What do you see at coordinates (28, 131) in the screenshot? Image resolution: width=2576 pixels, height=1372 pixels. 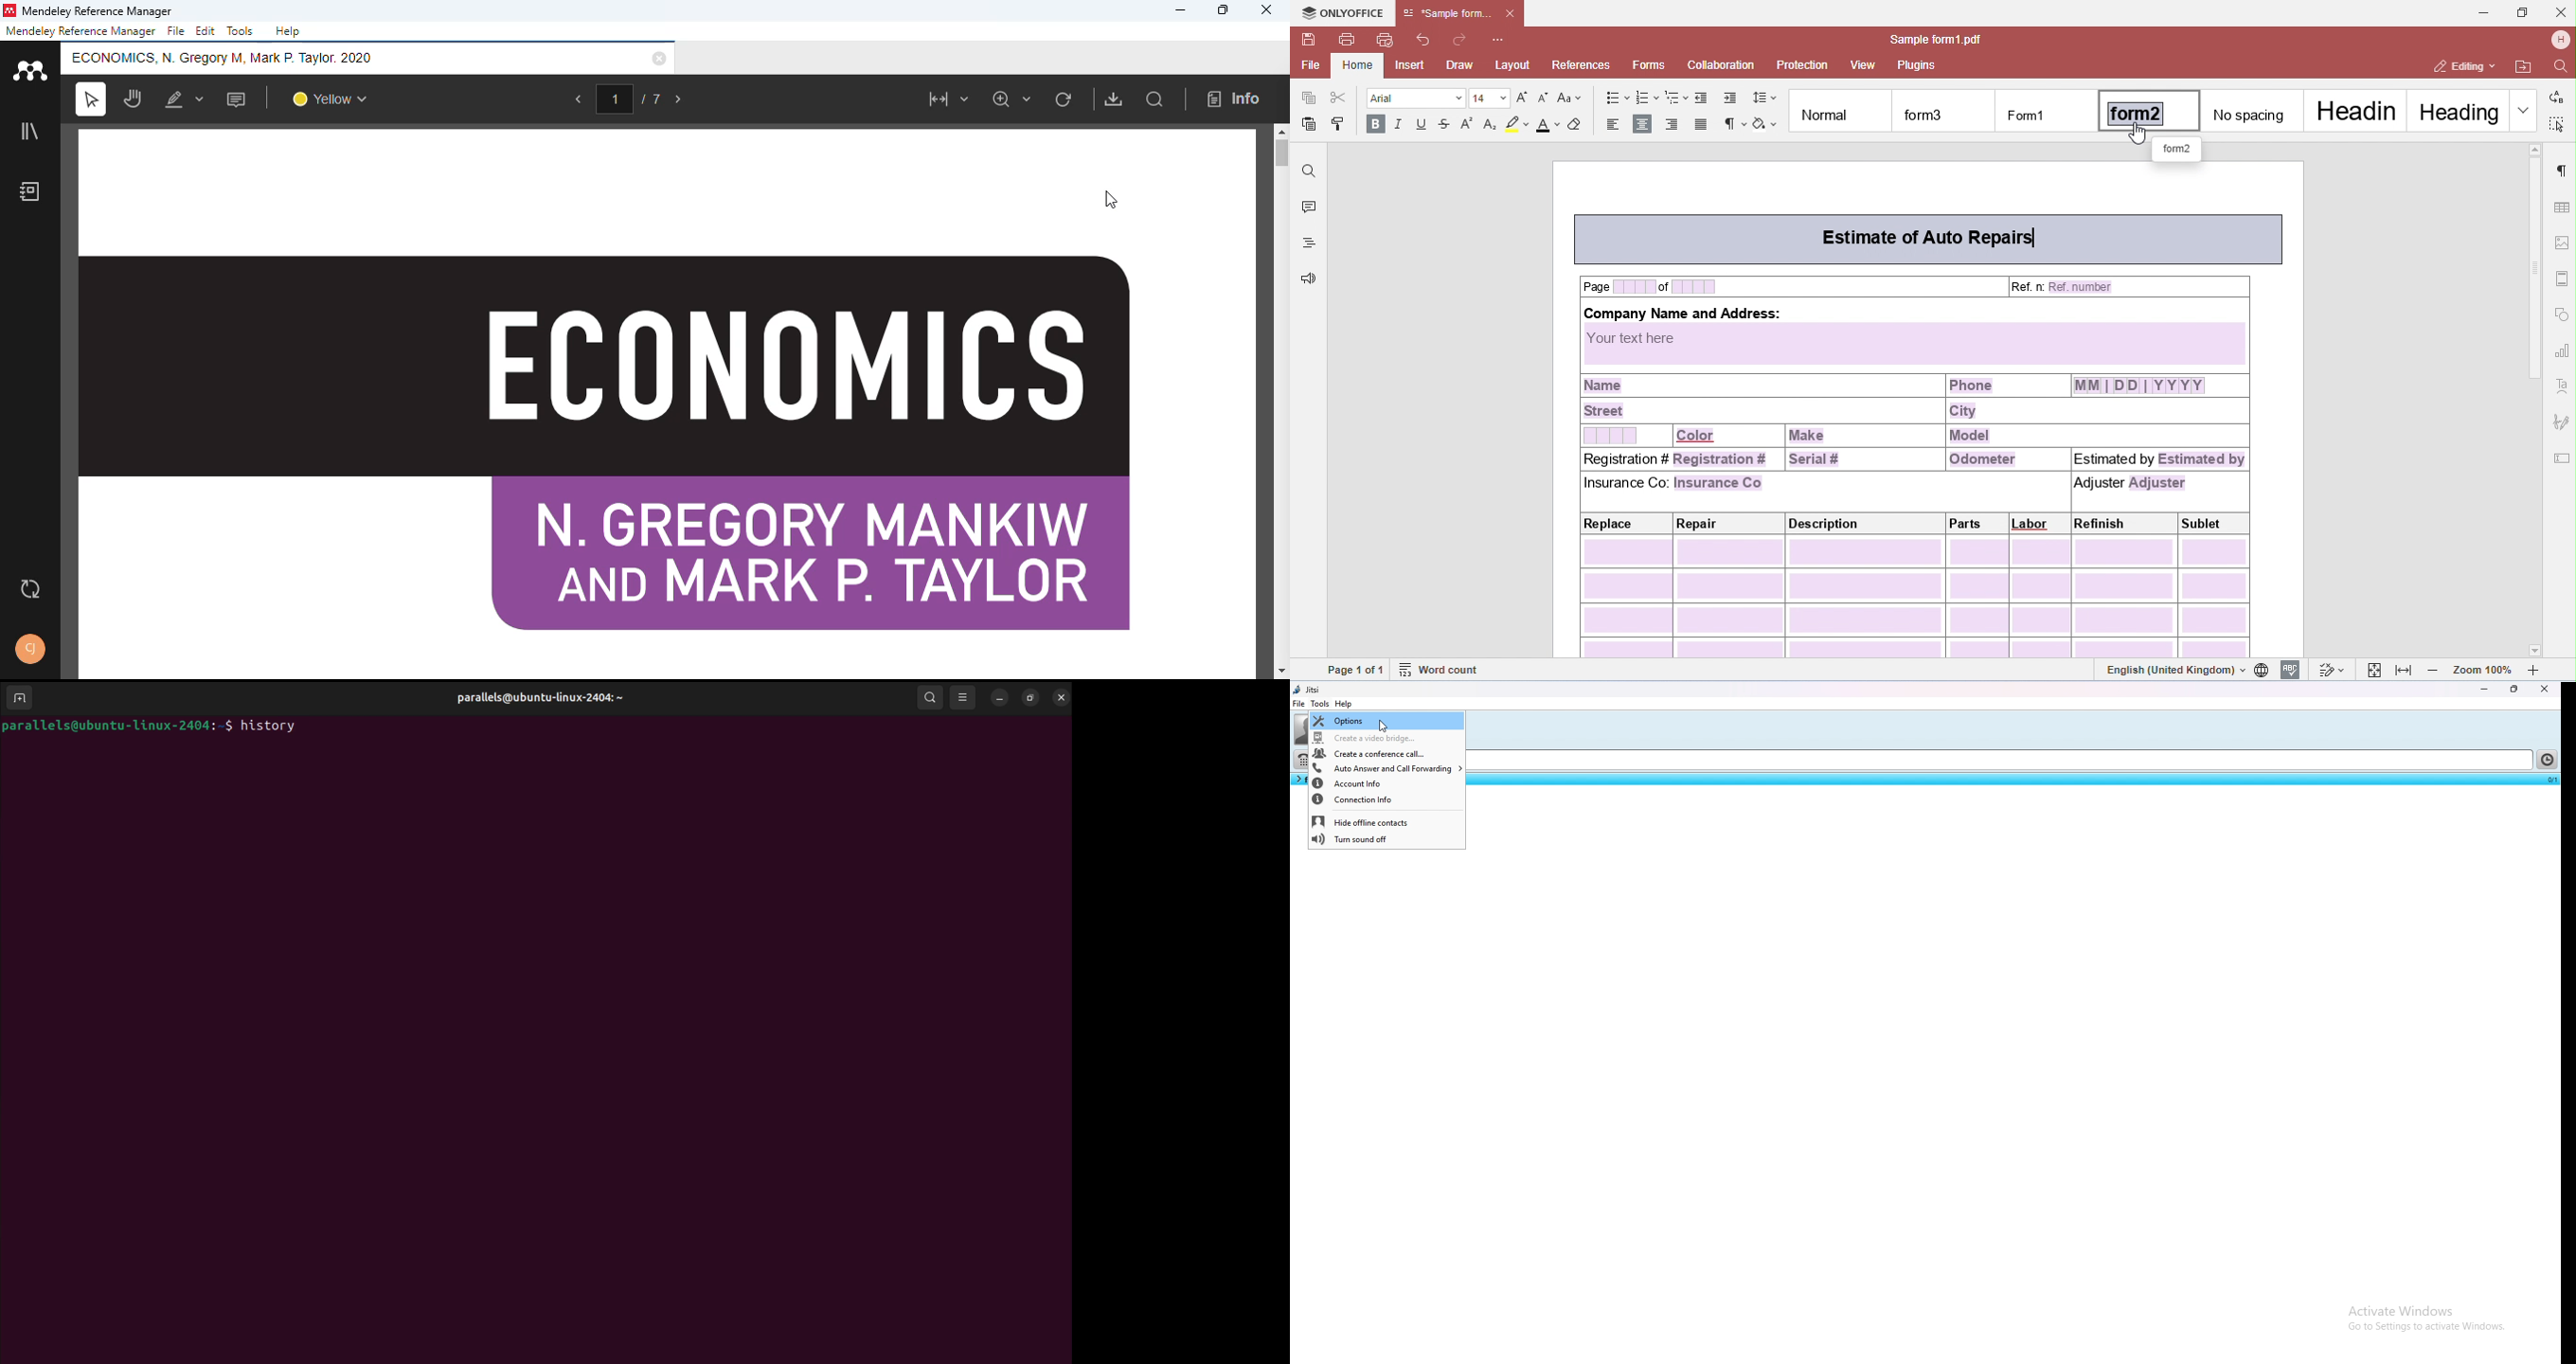 I see `library` at bounding box center [28, 131].